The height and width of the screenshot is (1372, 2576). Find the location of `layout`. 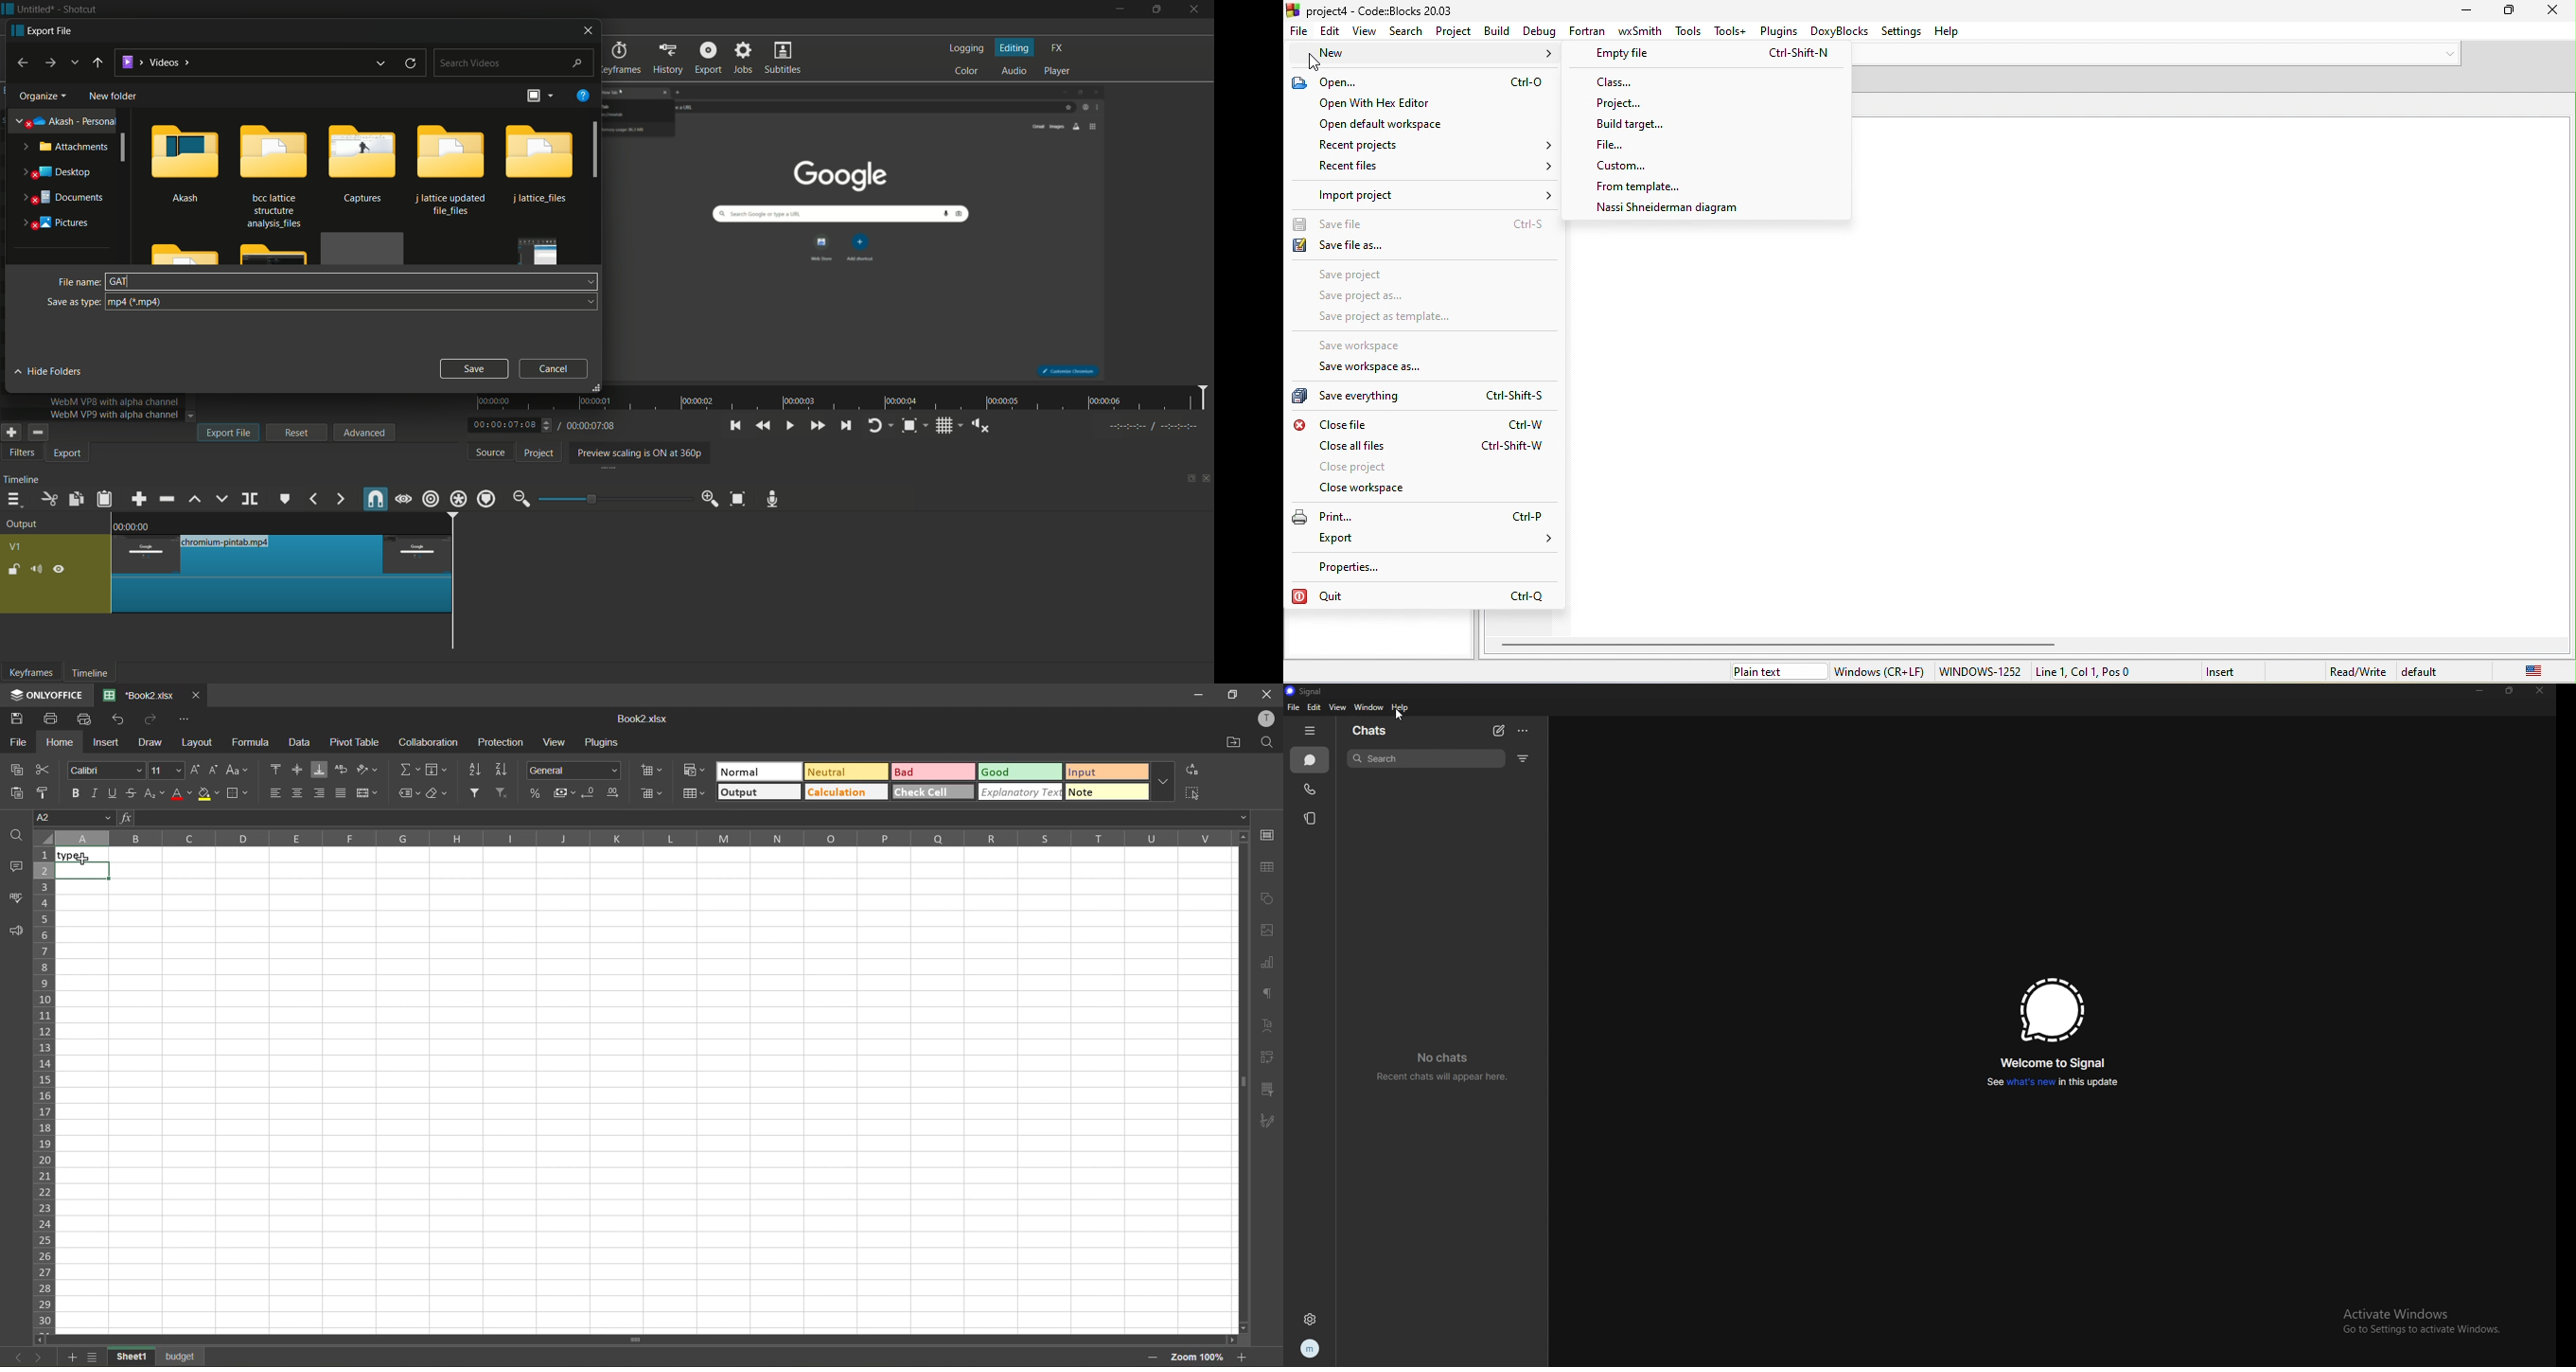

layout is located at coordinates (196, 742).